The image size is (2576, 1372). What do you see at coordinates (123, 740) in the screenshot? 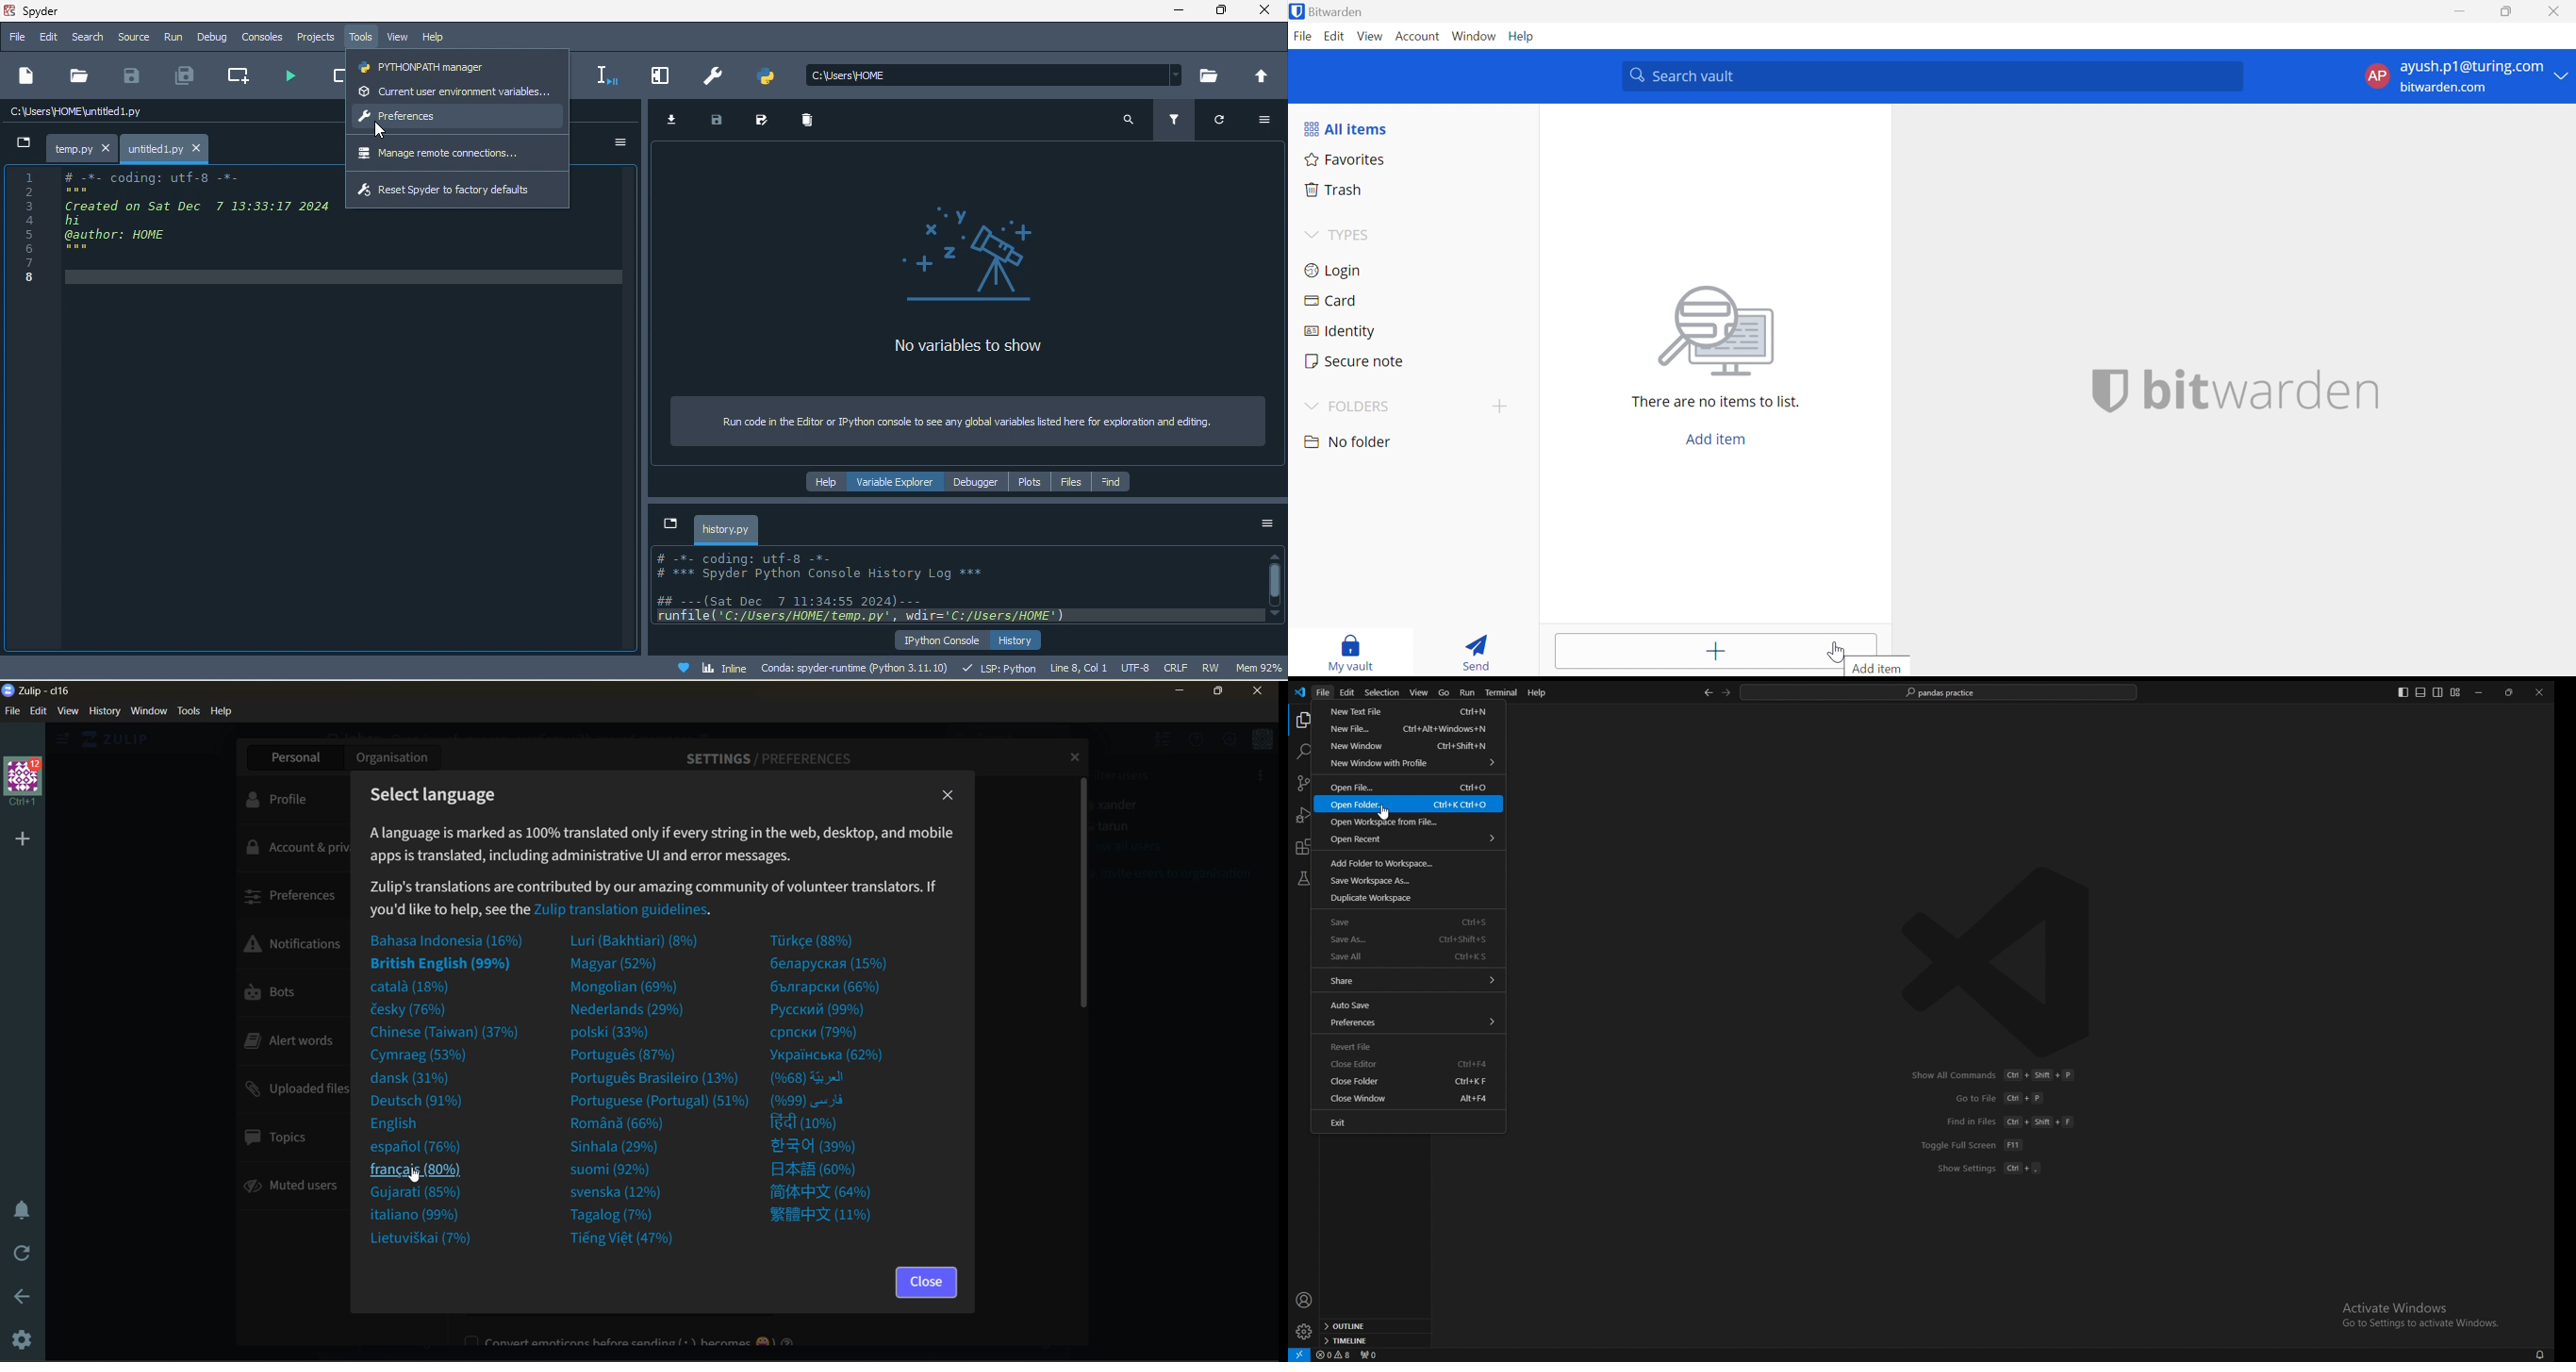
I see `home` at bounding box center [123, 740].